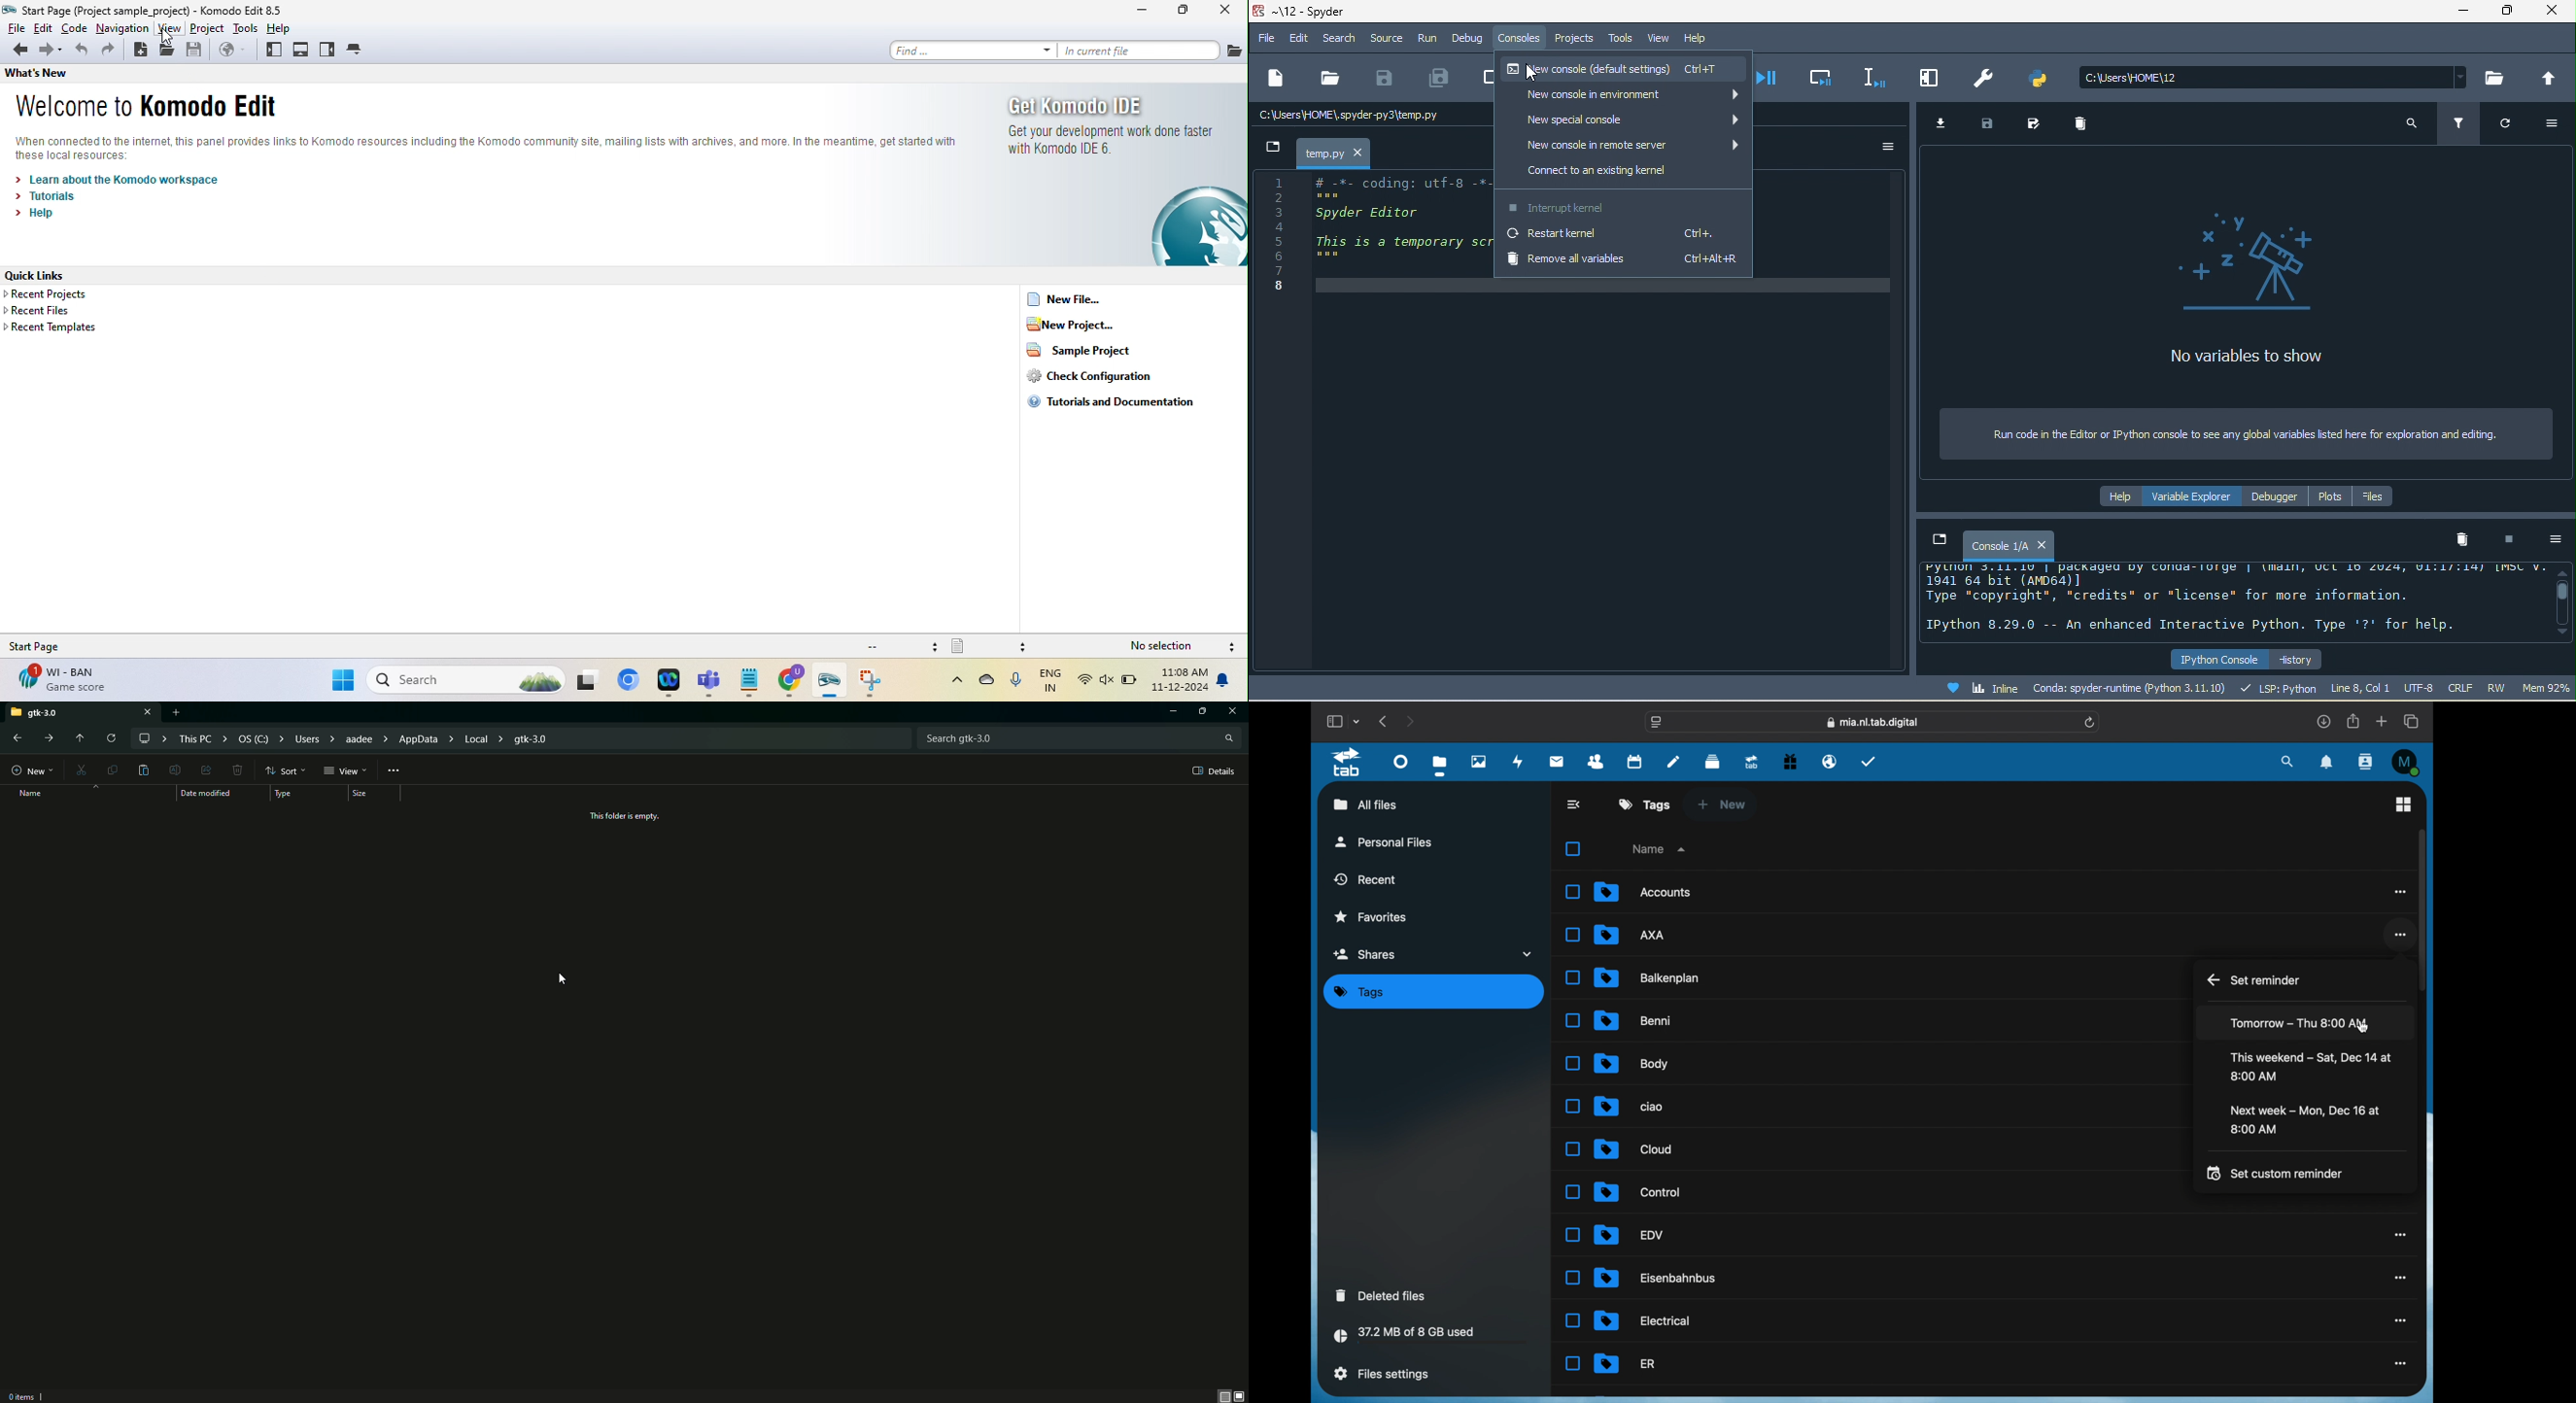 This screenshot has width=2576, height=1428. What do you see at coordinates (1572, 1235) in the screenshot?
I see `Unselected Checkbox` at bounding box center [1572, 1235].